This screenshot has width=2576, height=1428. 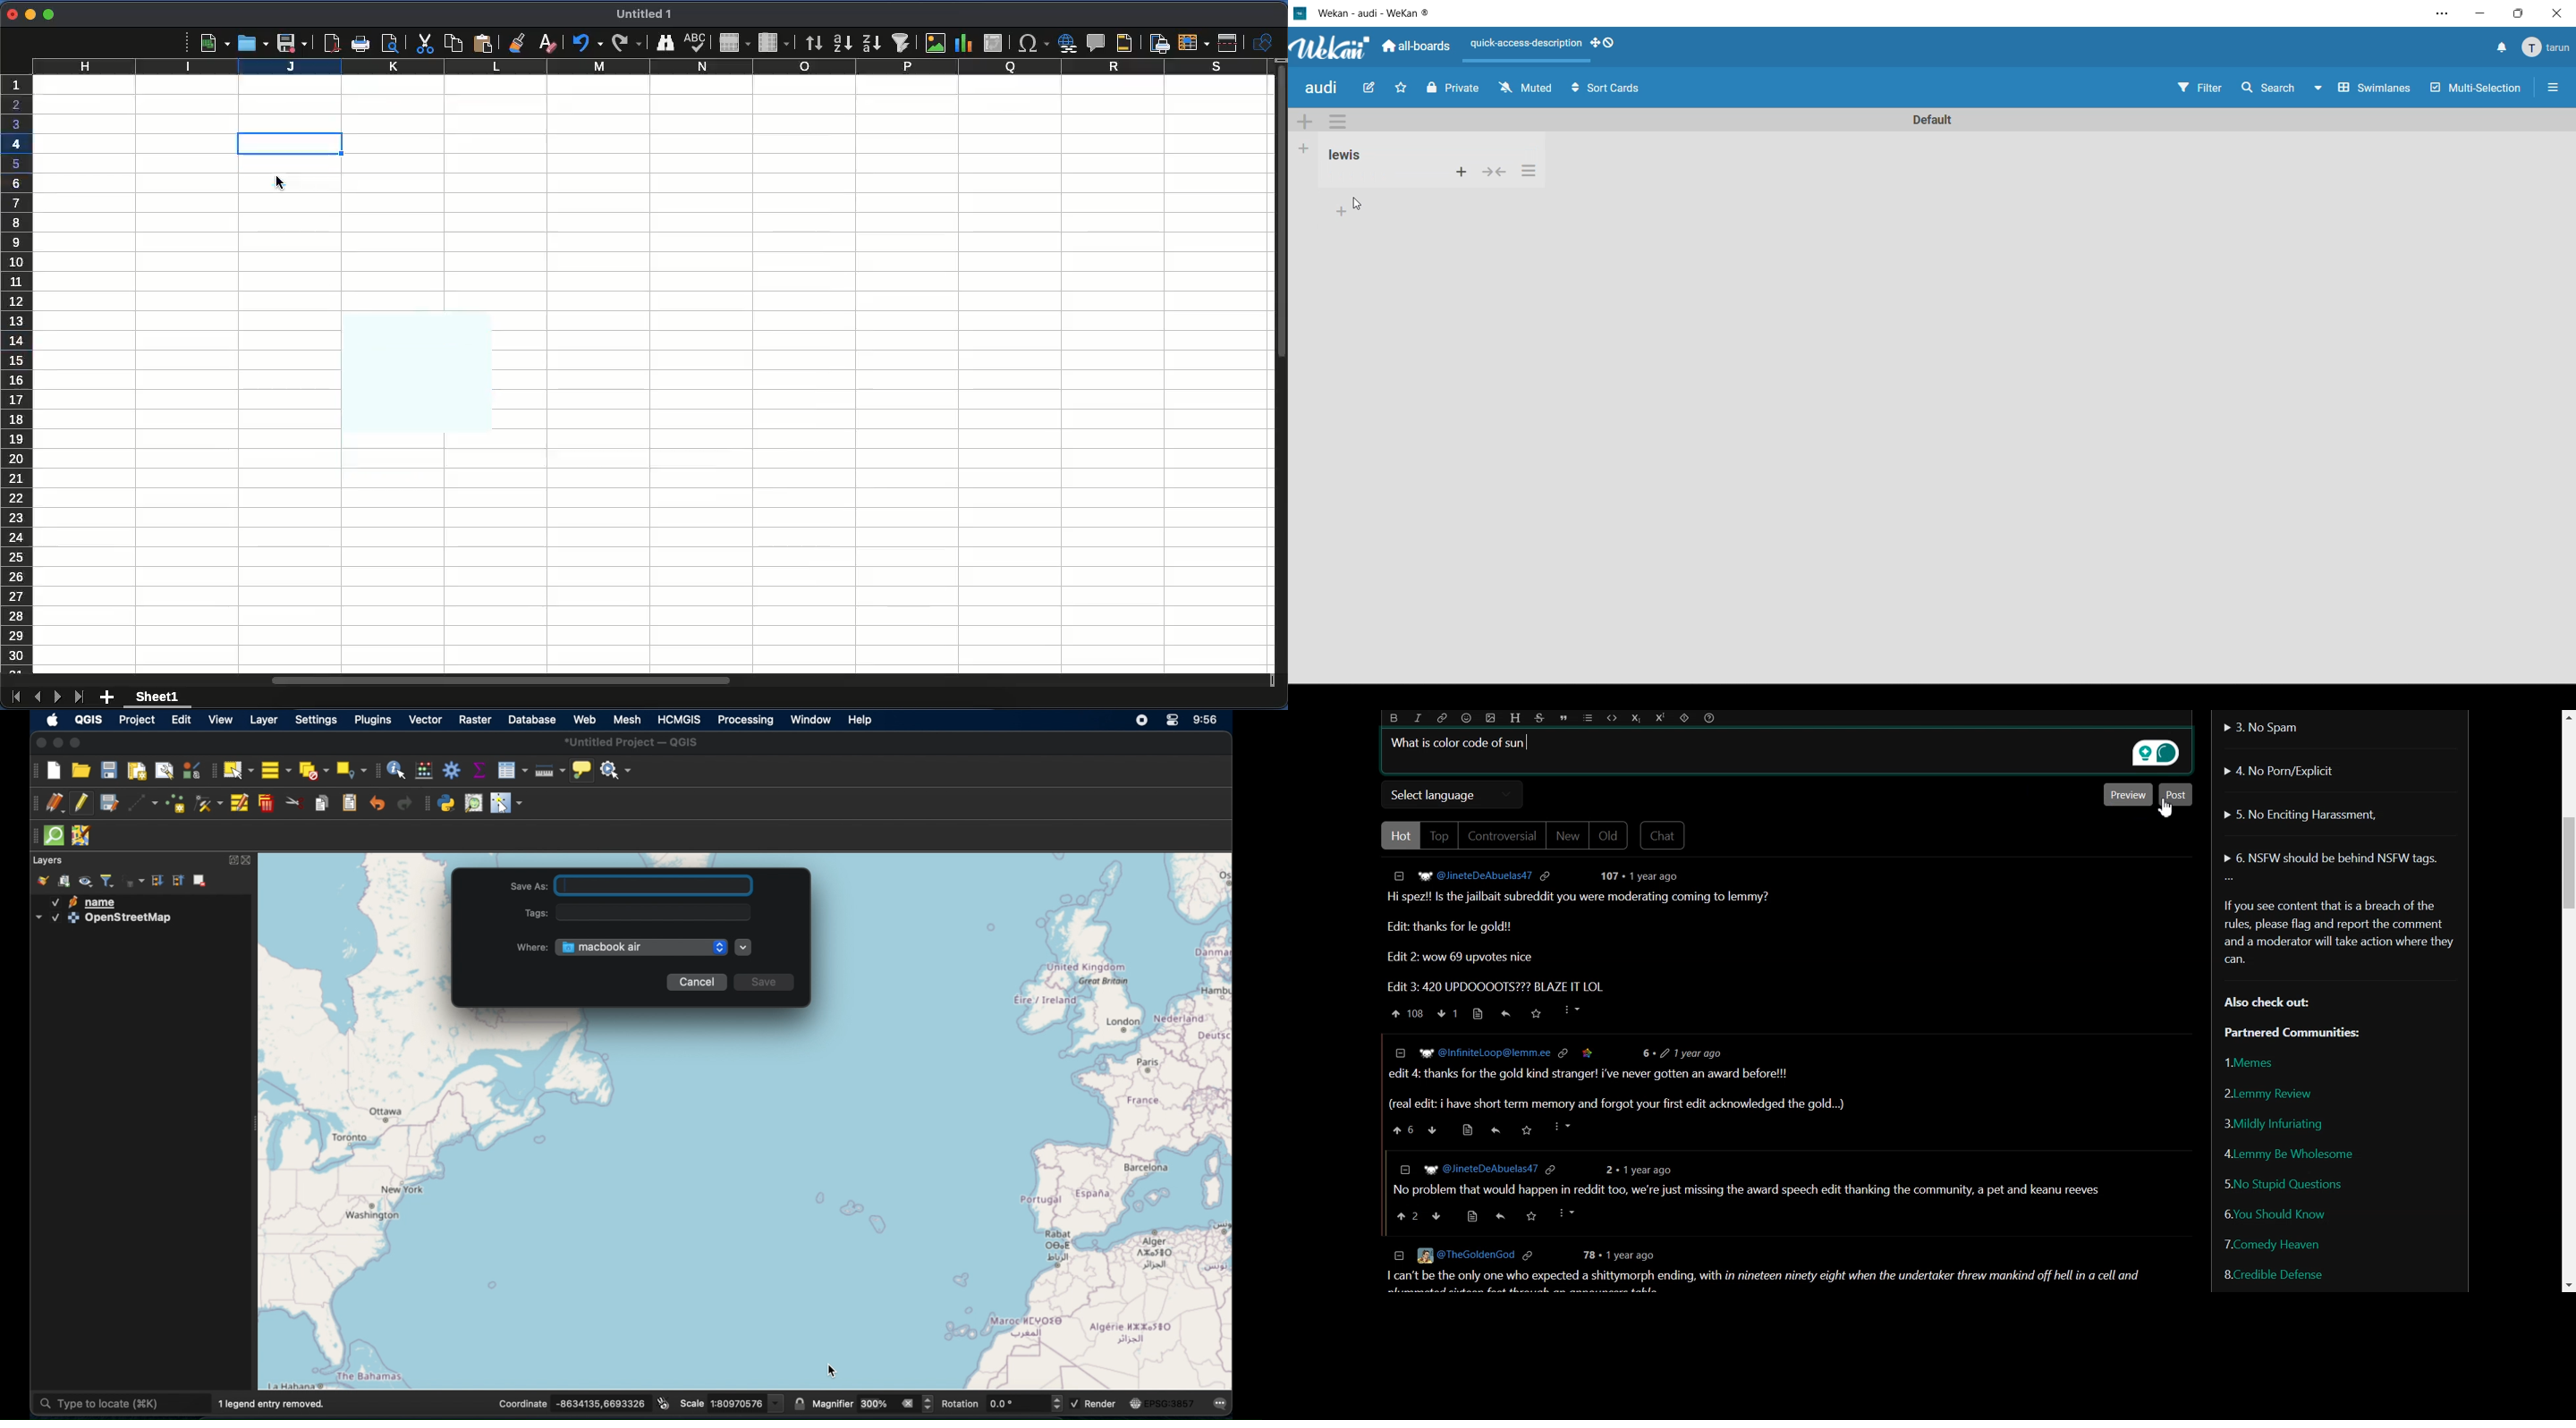 I want to click on undo, so click(x=377, y=803).